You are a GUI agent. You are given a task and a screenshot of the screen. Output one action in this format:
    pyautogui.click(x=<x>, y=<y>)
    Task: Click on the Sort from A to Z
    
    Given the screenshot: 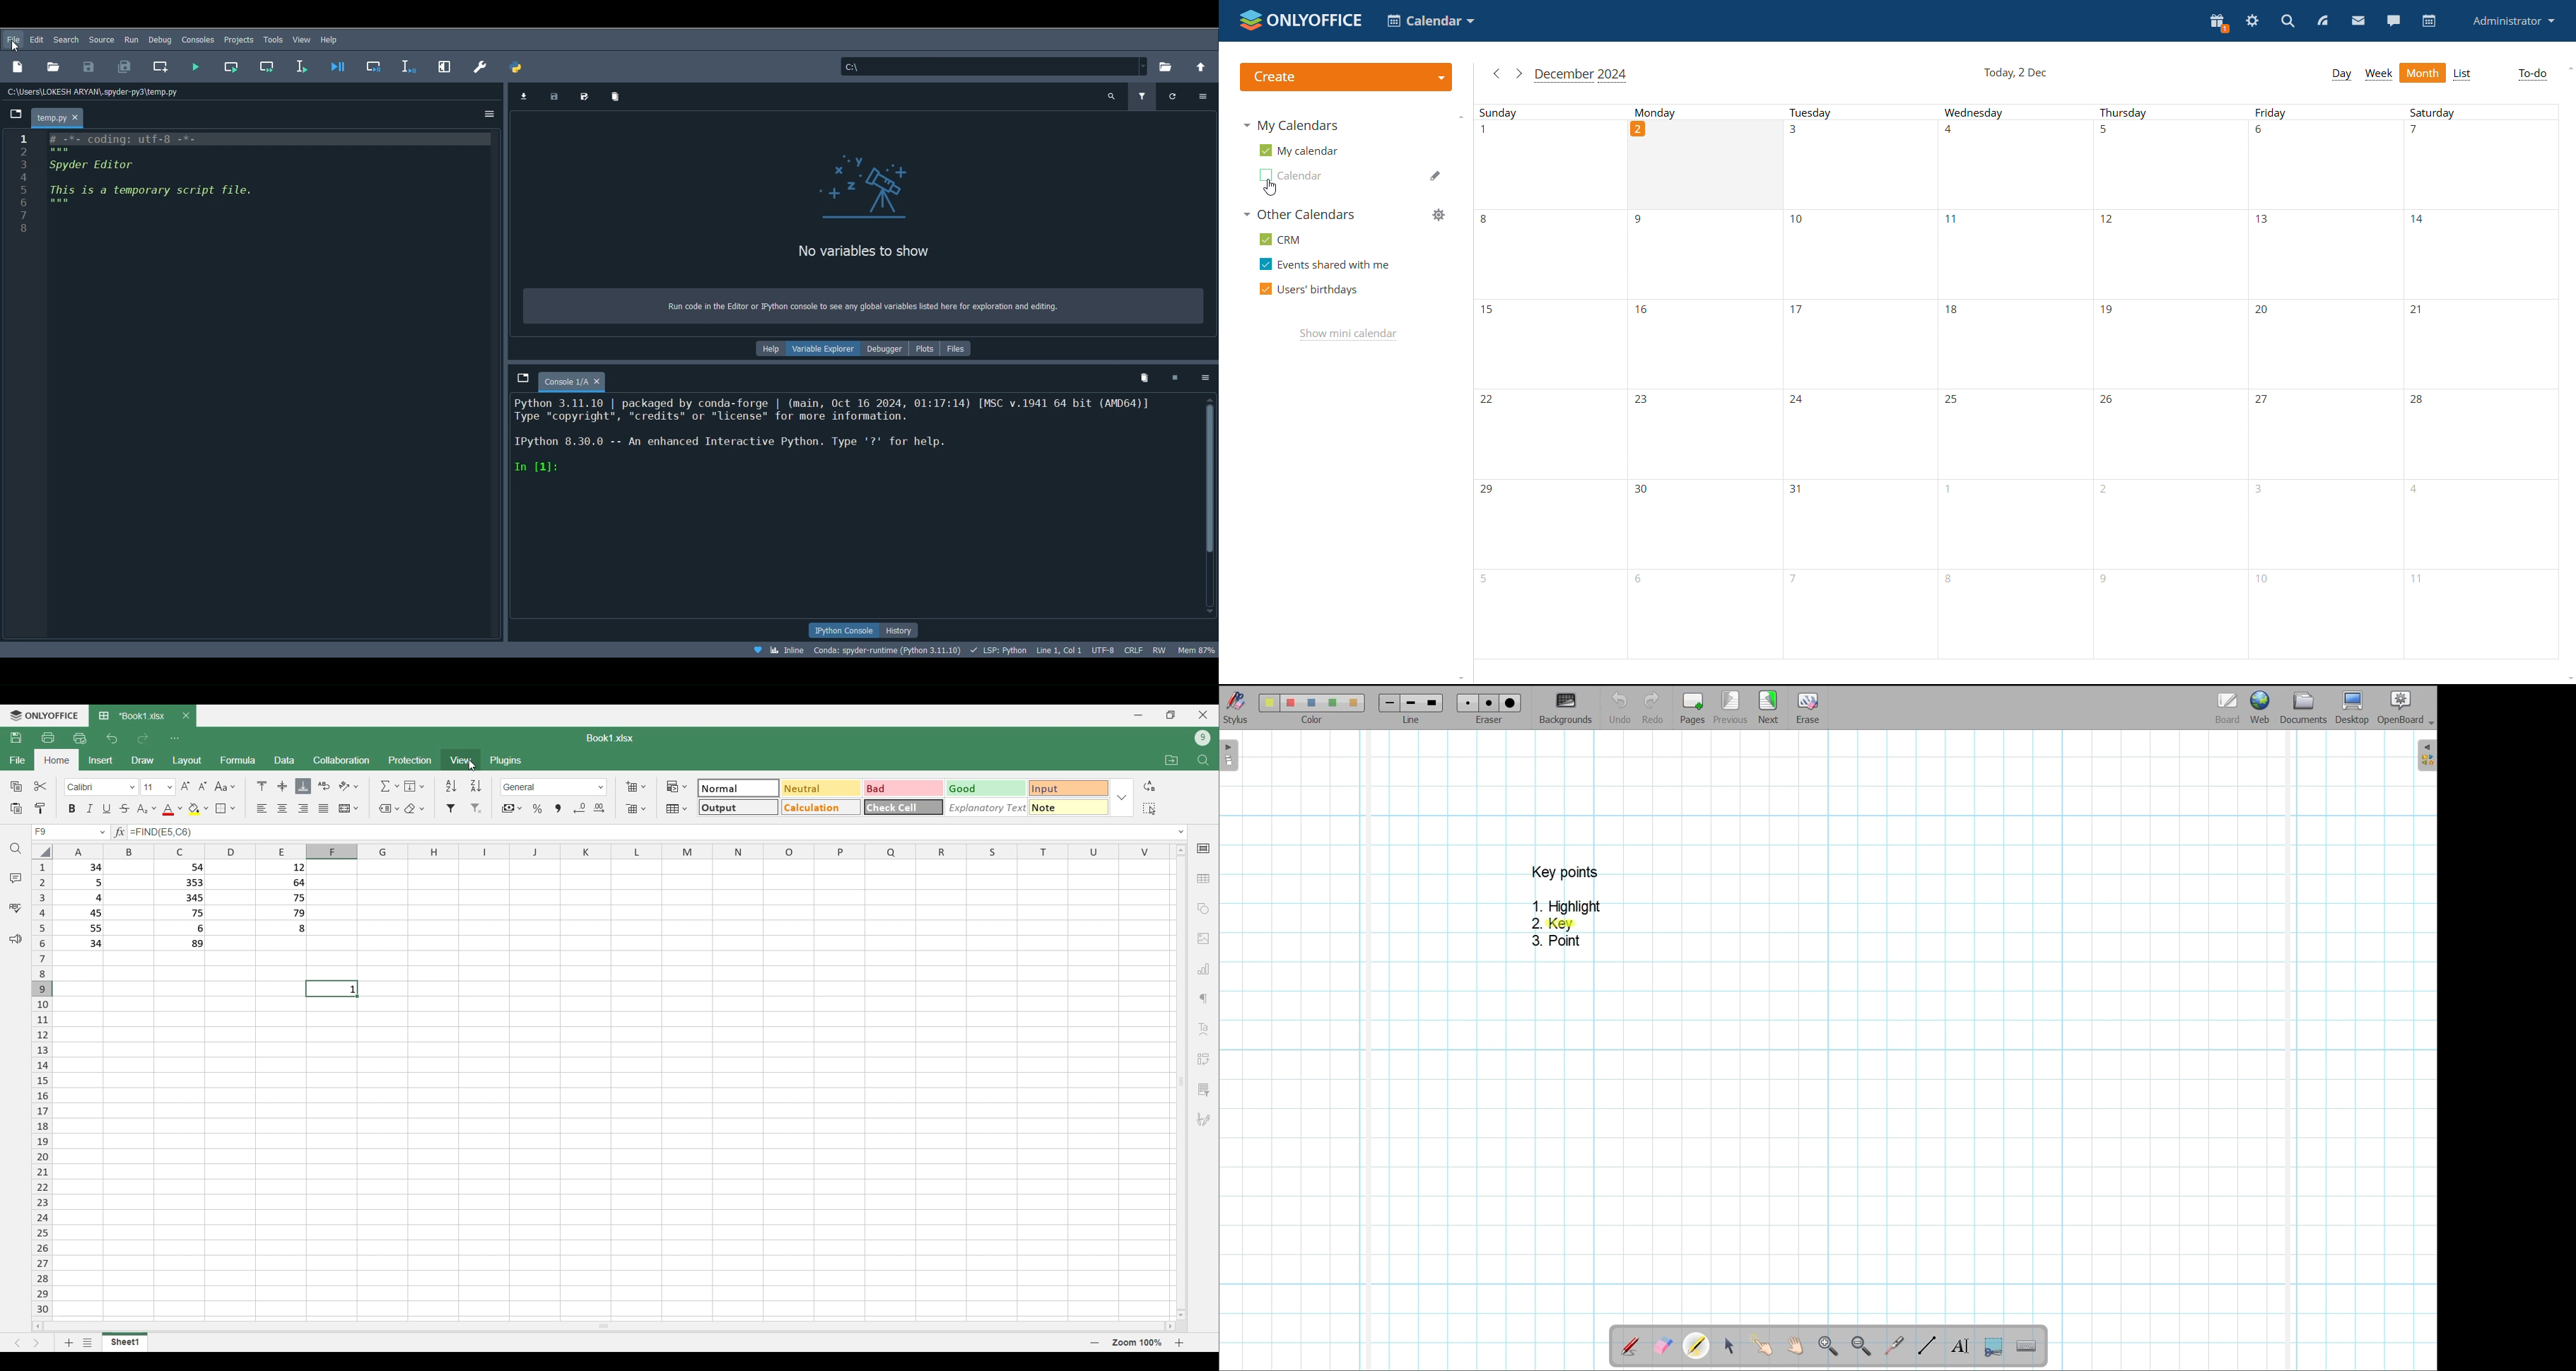 What is the action you would take?
    pyautogui.click(x=451, y=785)
    